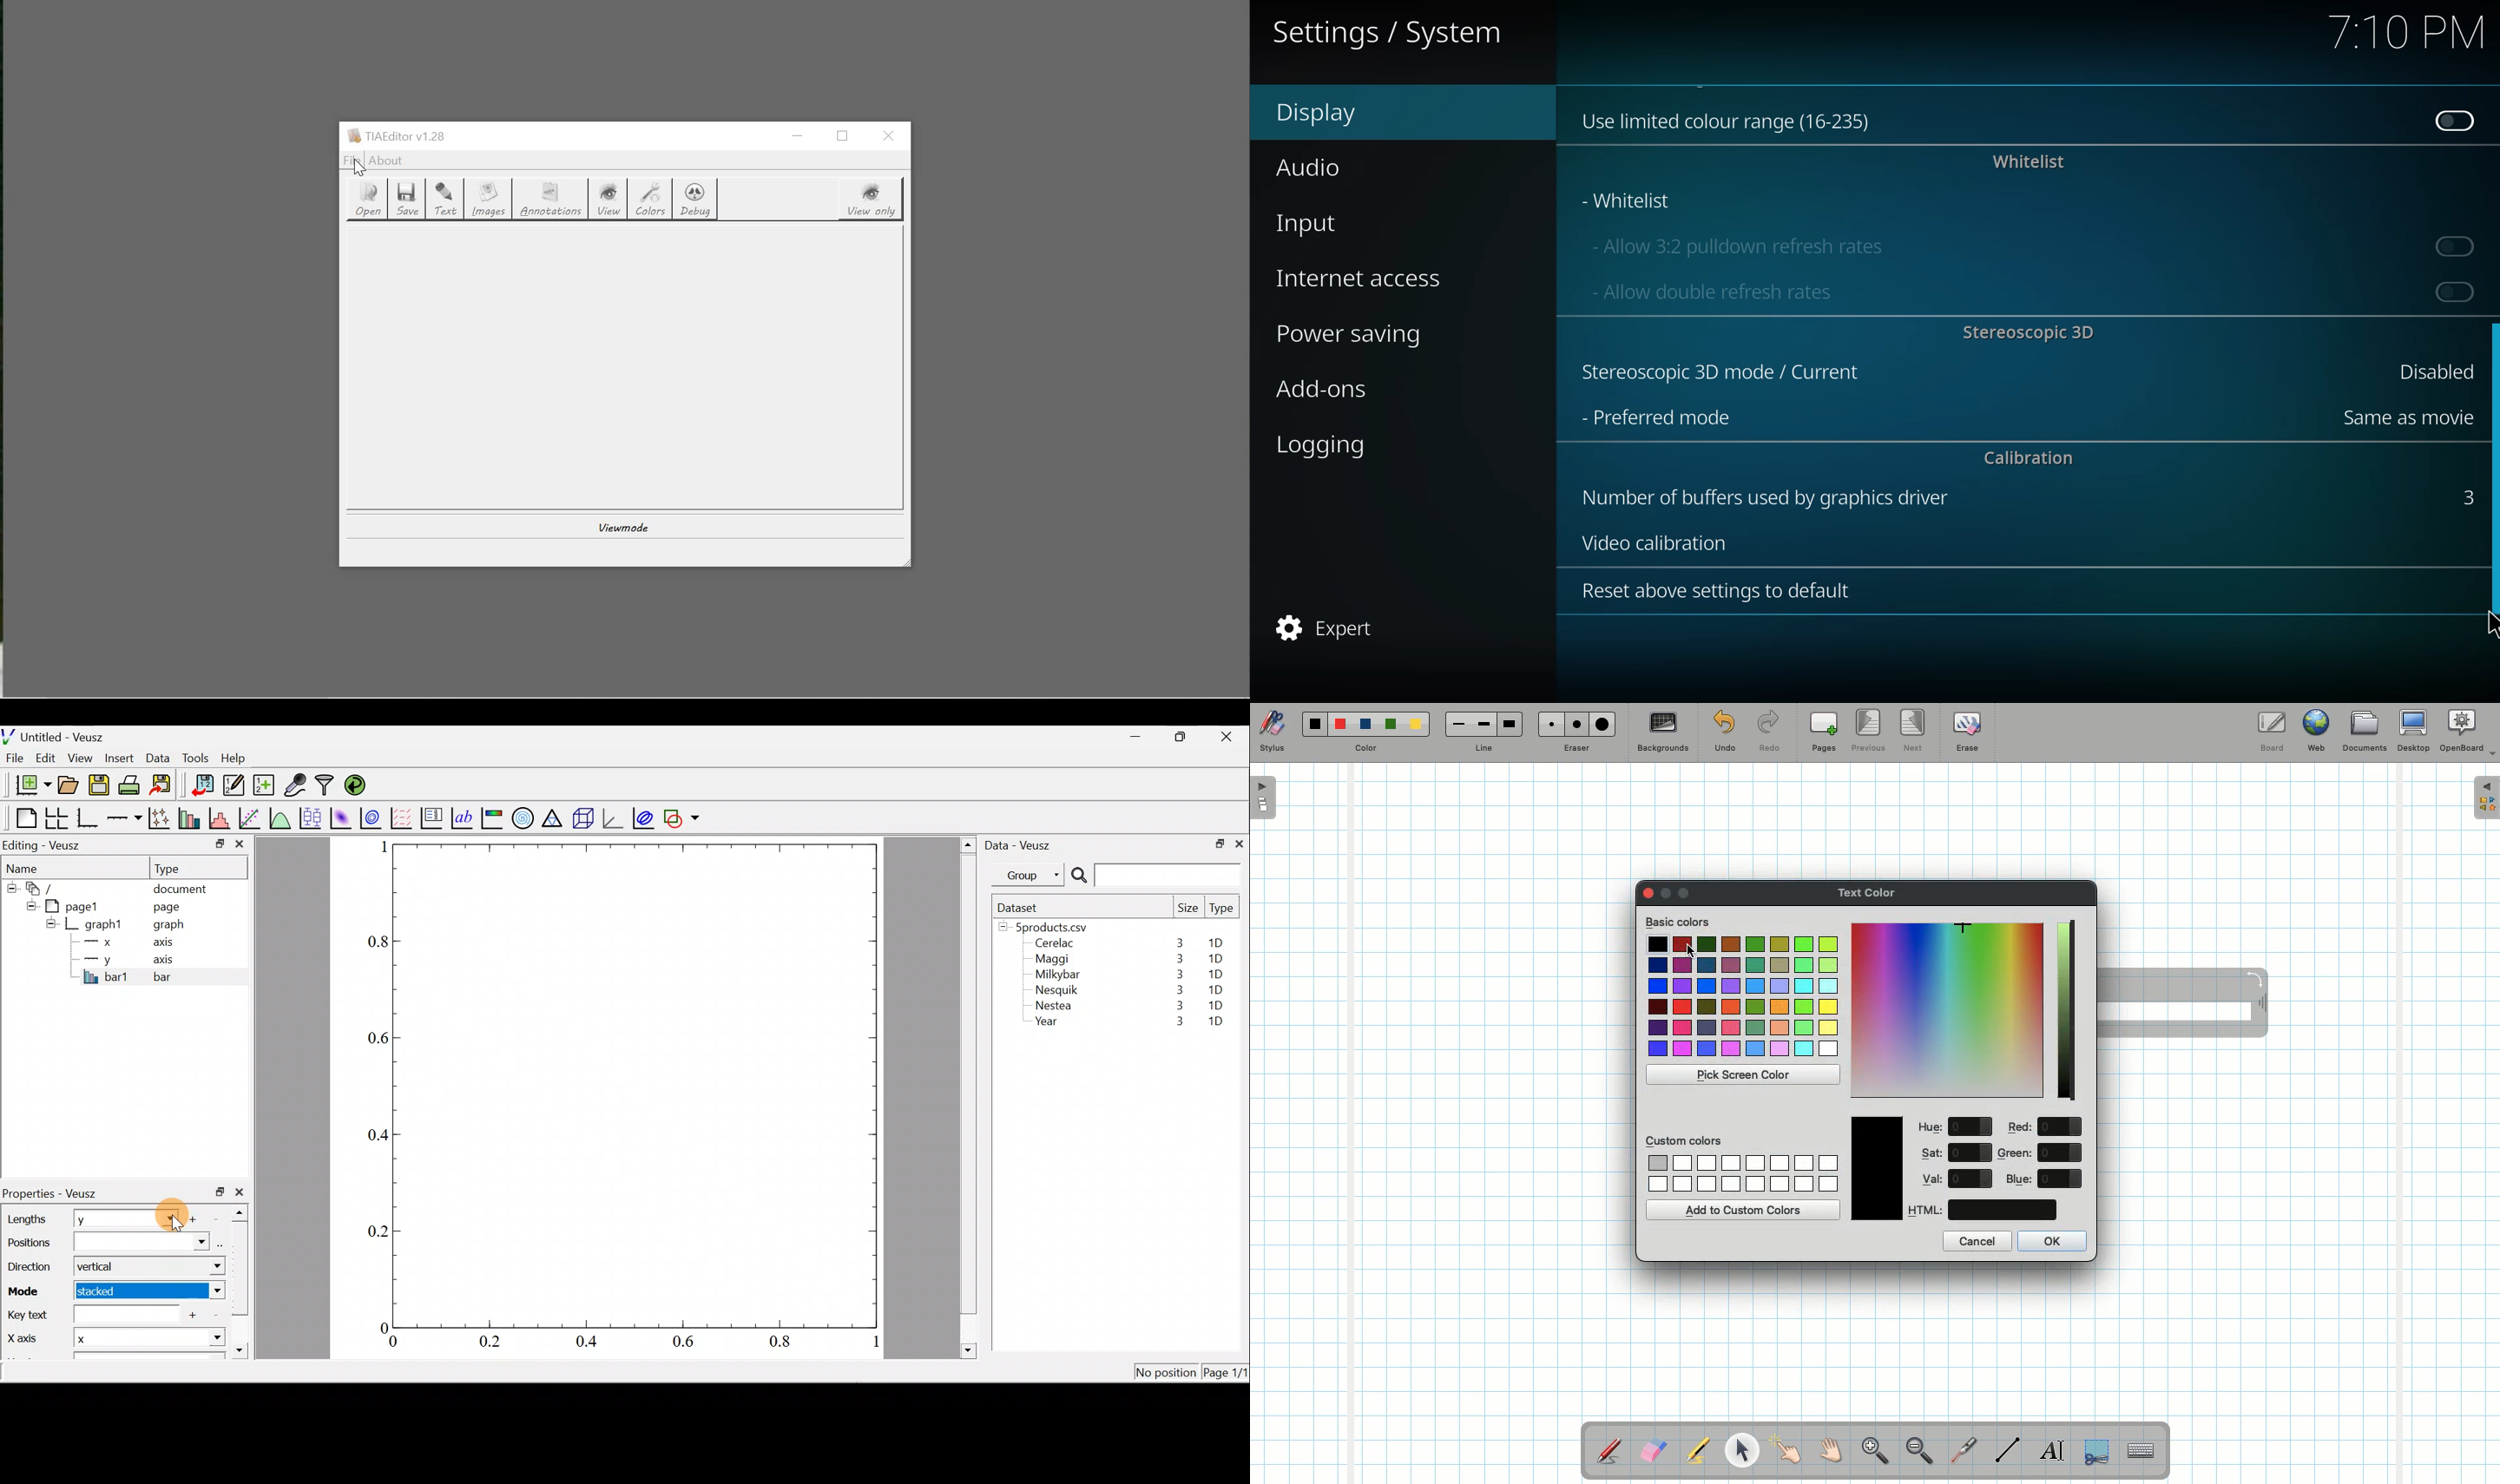 Image resolution: width=2520 pixels, height=1484 pixels. Describe the element at coordinates (106, 1244) in the screenshot. I see `Positions` at that location.